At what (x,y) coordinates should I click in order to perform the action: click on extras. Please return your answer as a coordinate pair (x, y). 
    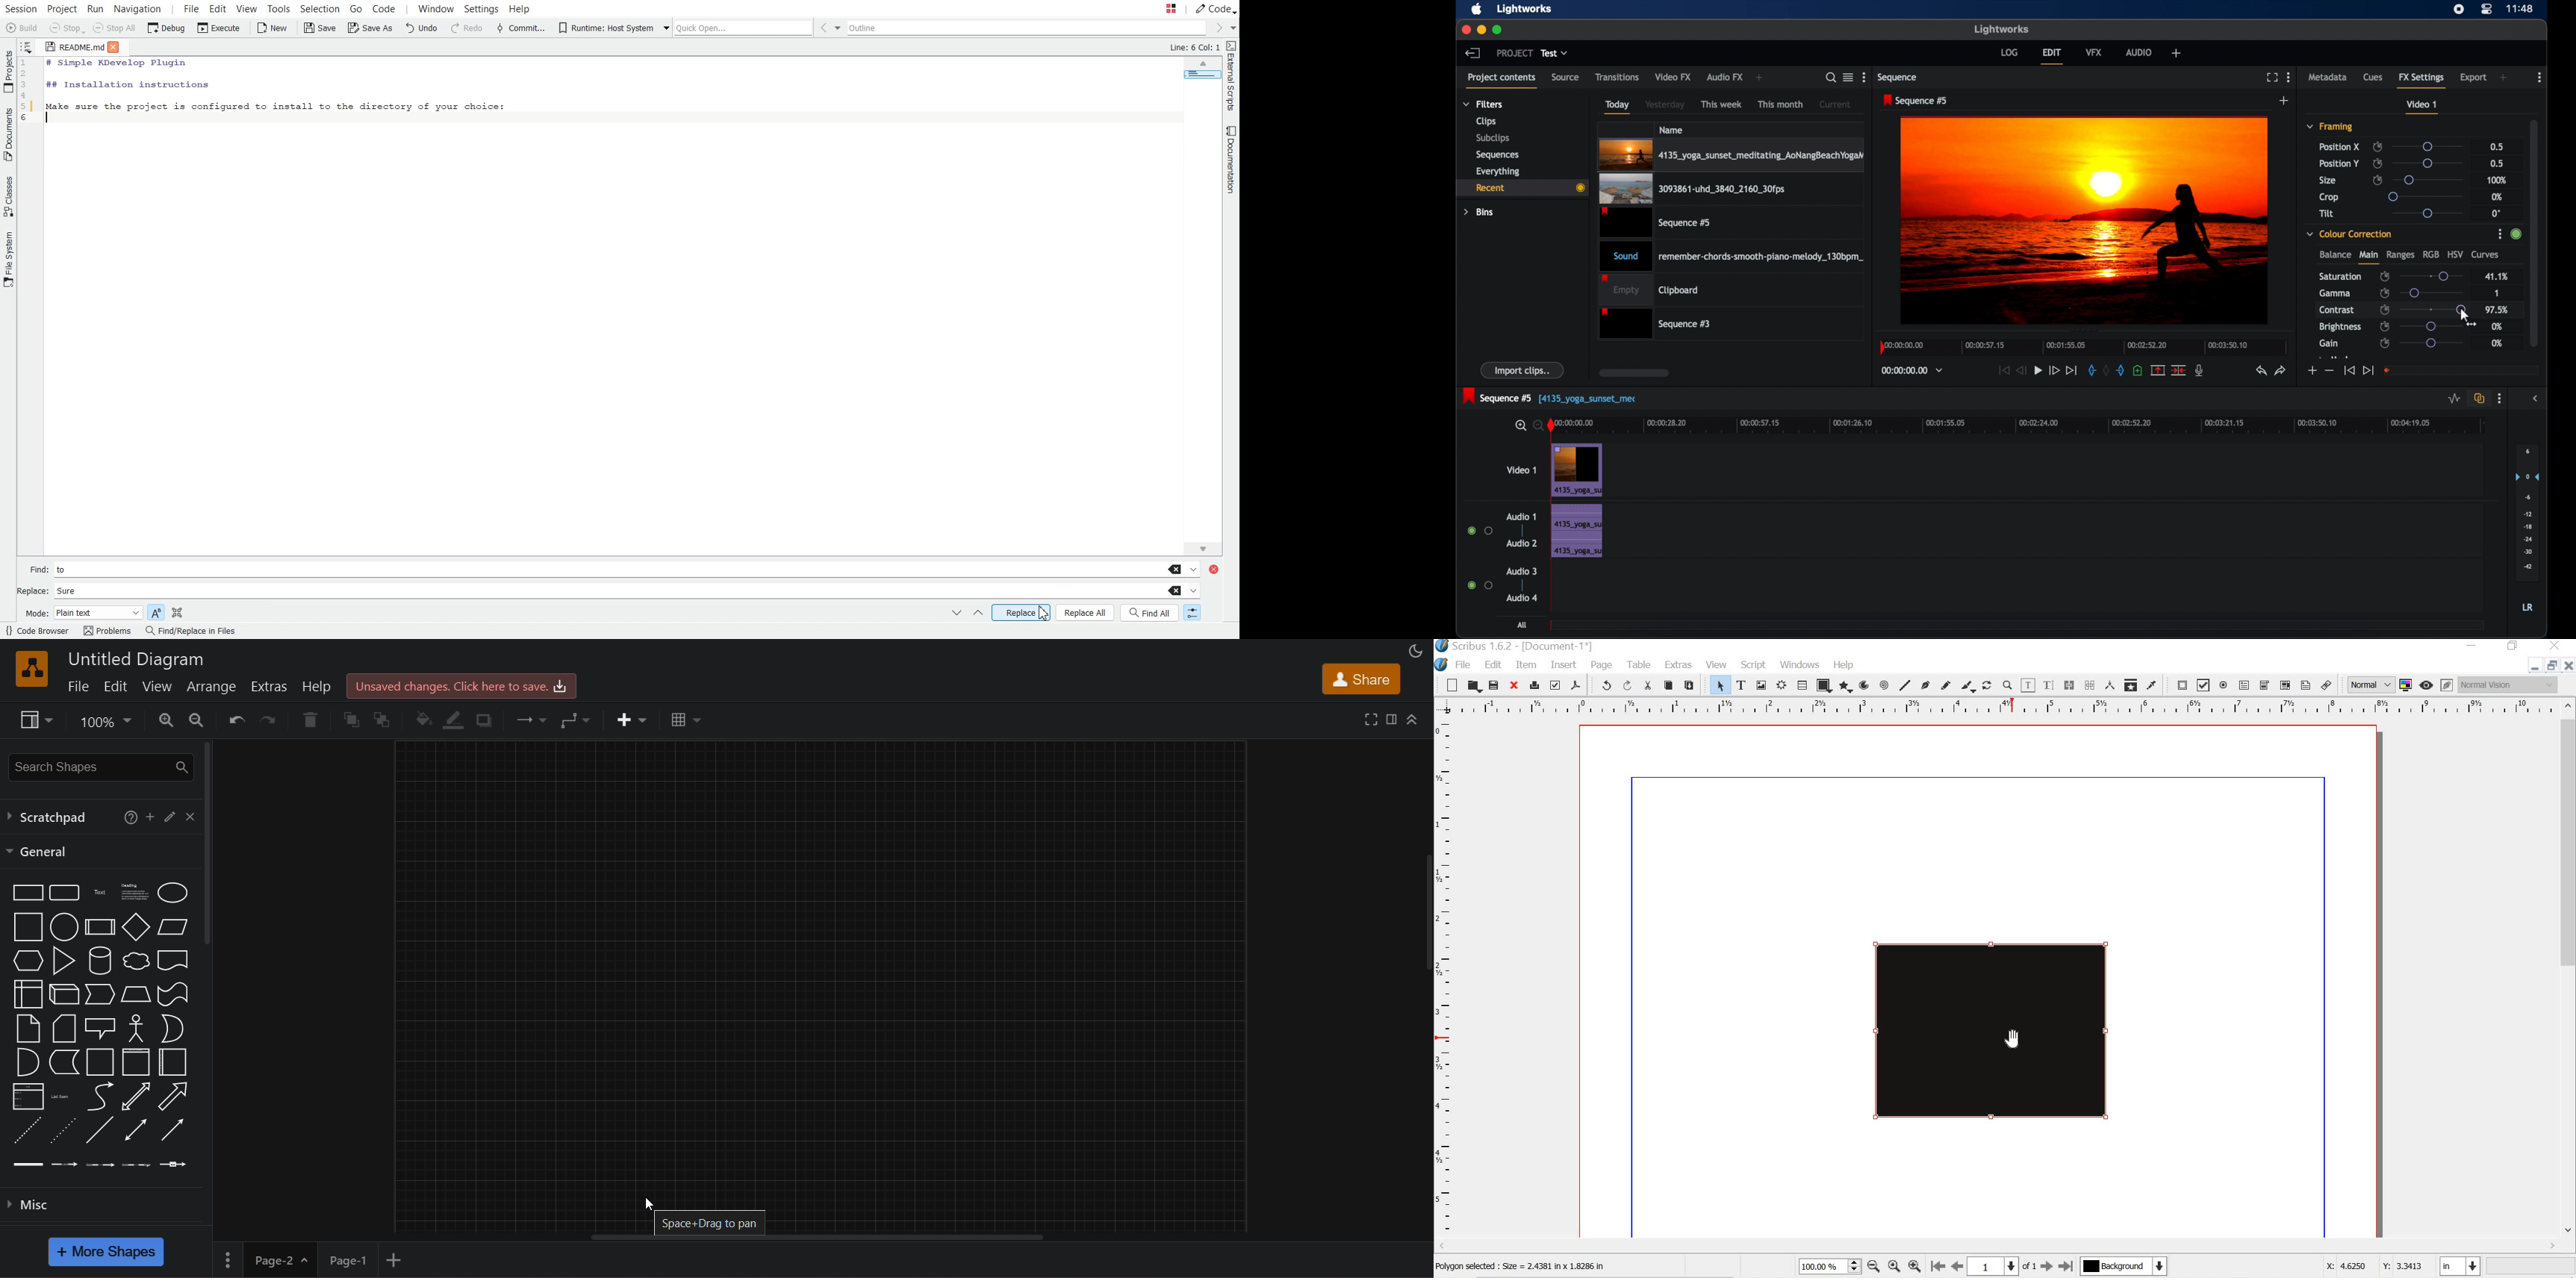
    Looking at the image, I should click on (270, 687).